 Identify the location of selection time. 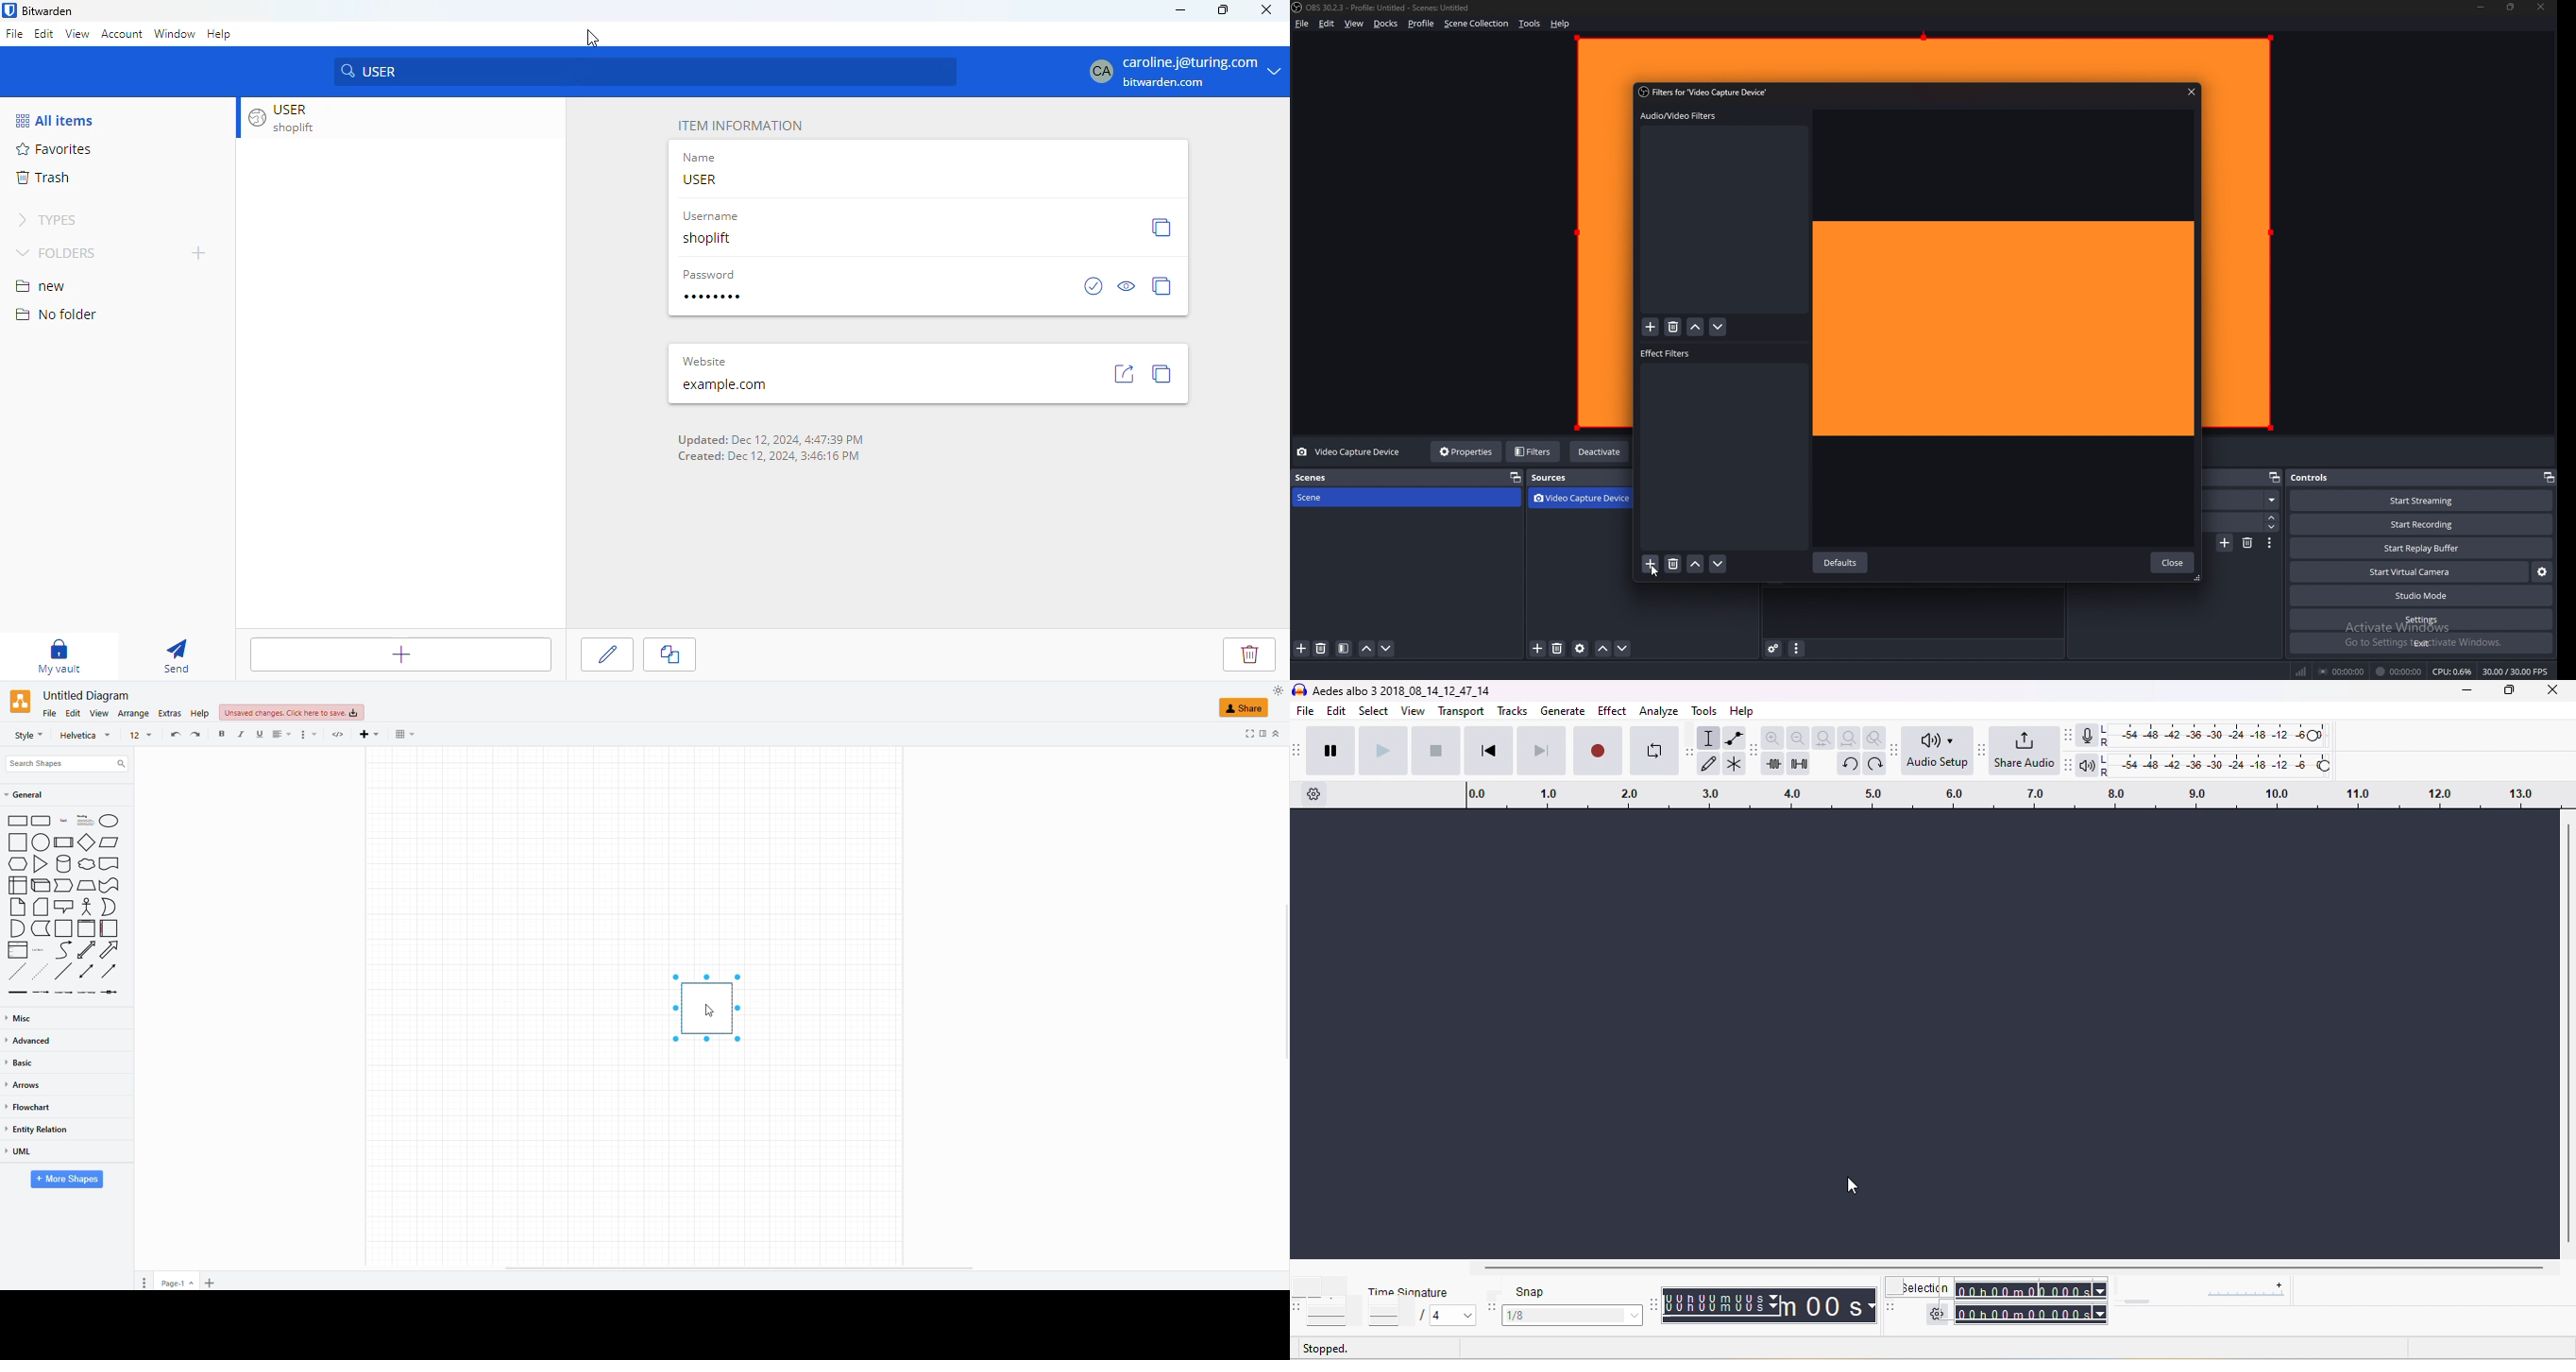
(2023, 1292).